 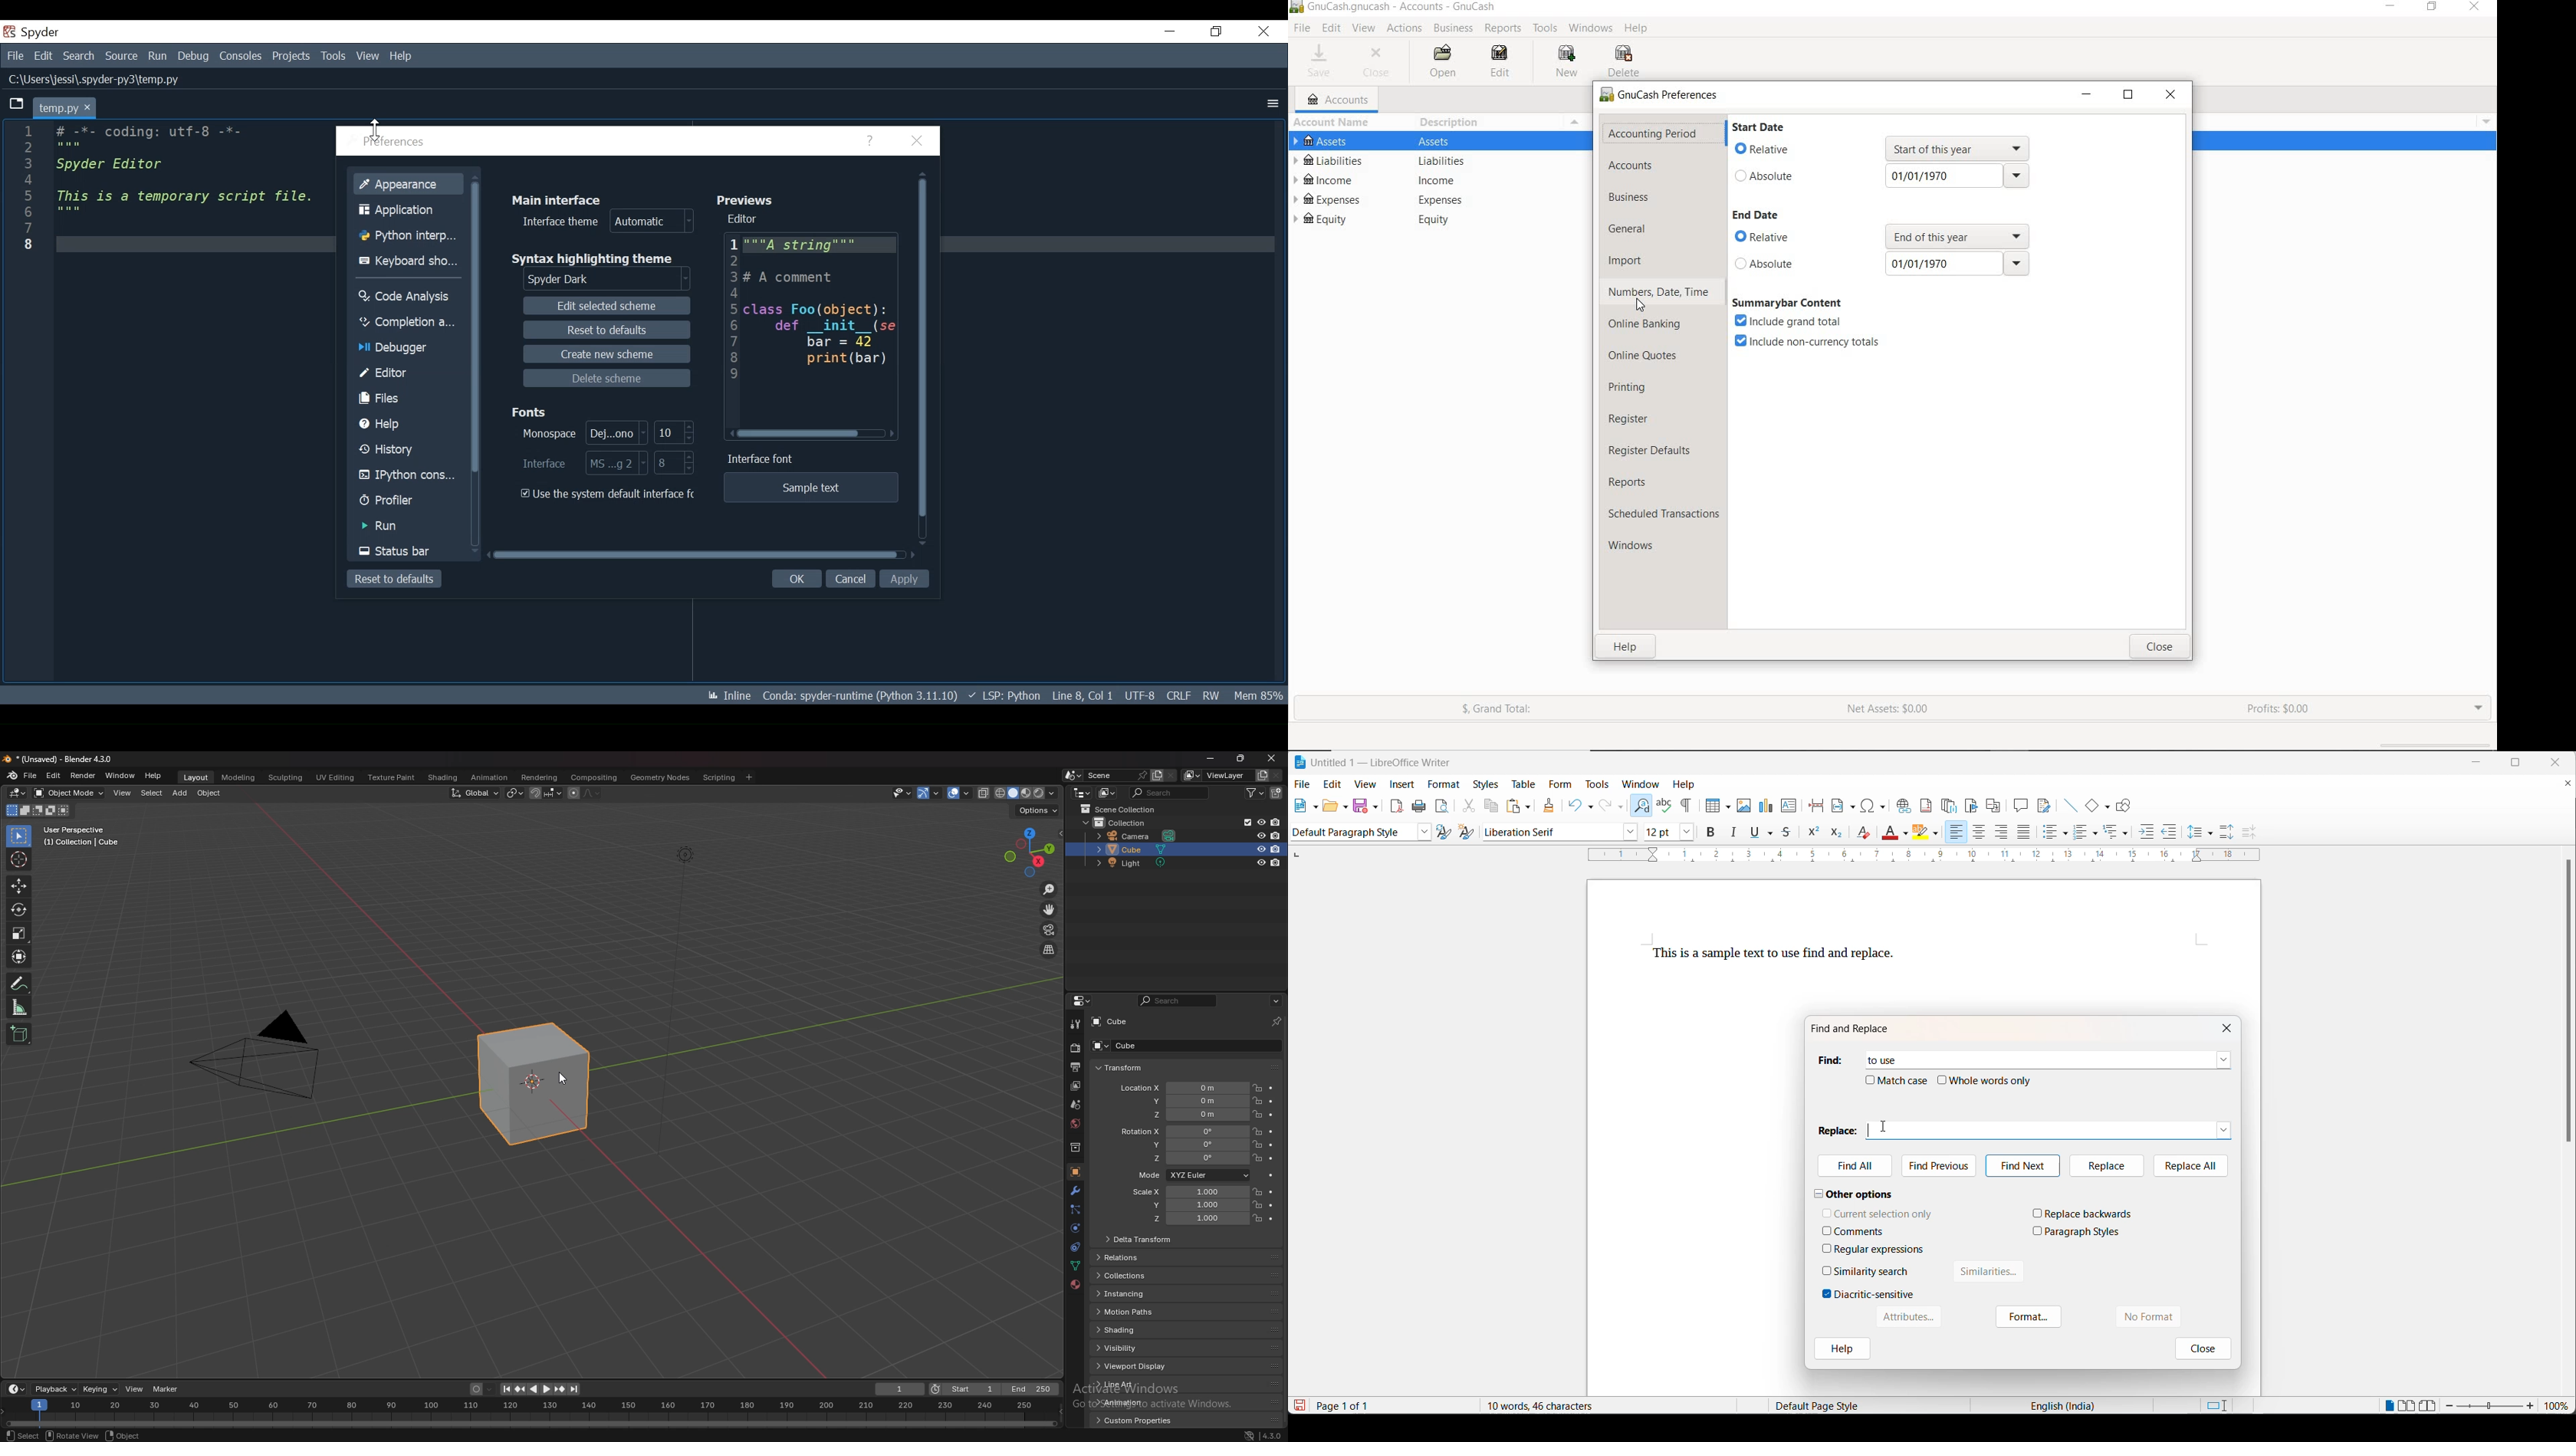 What do you see at coordinates (2171, 96) in the screenshot?
I see `close` at bounding box center [2171, 96].